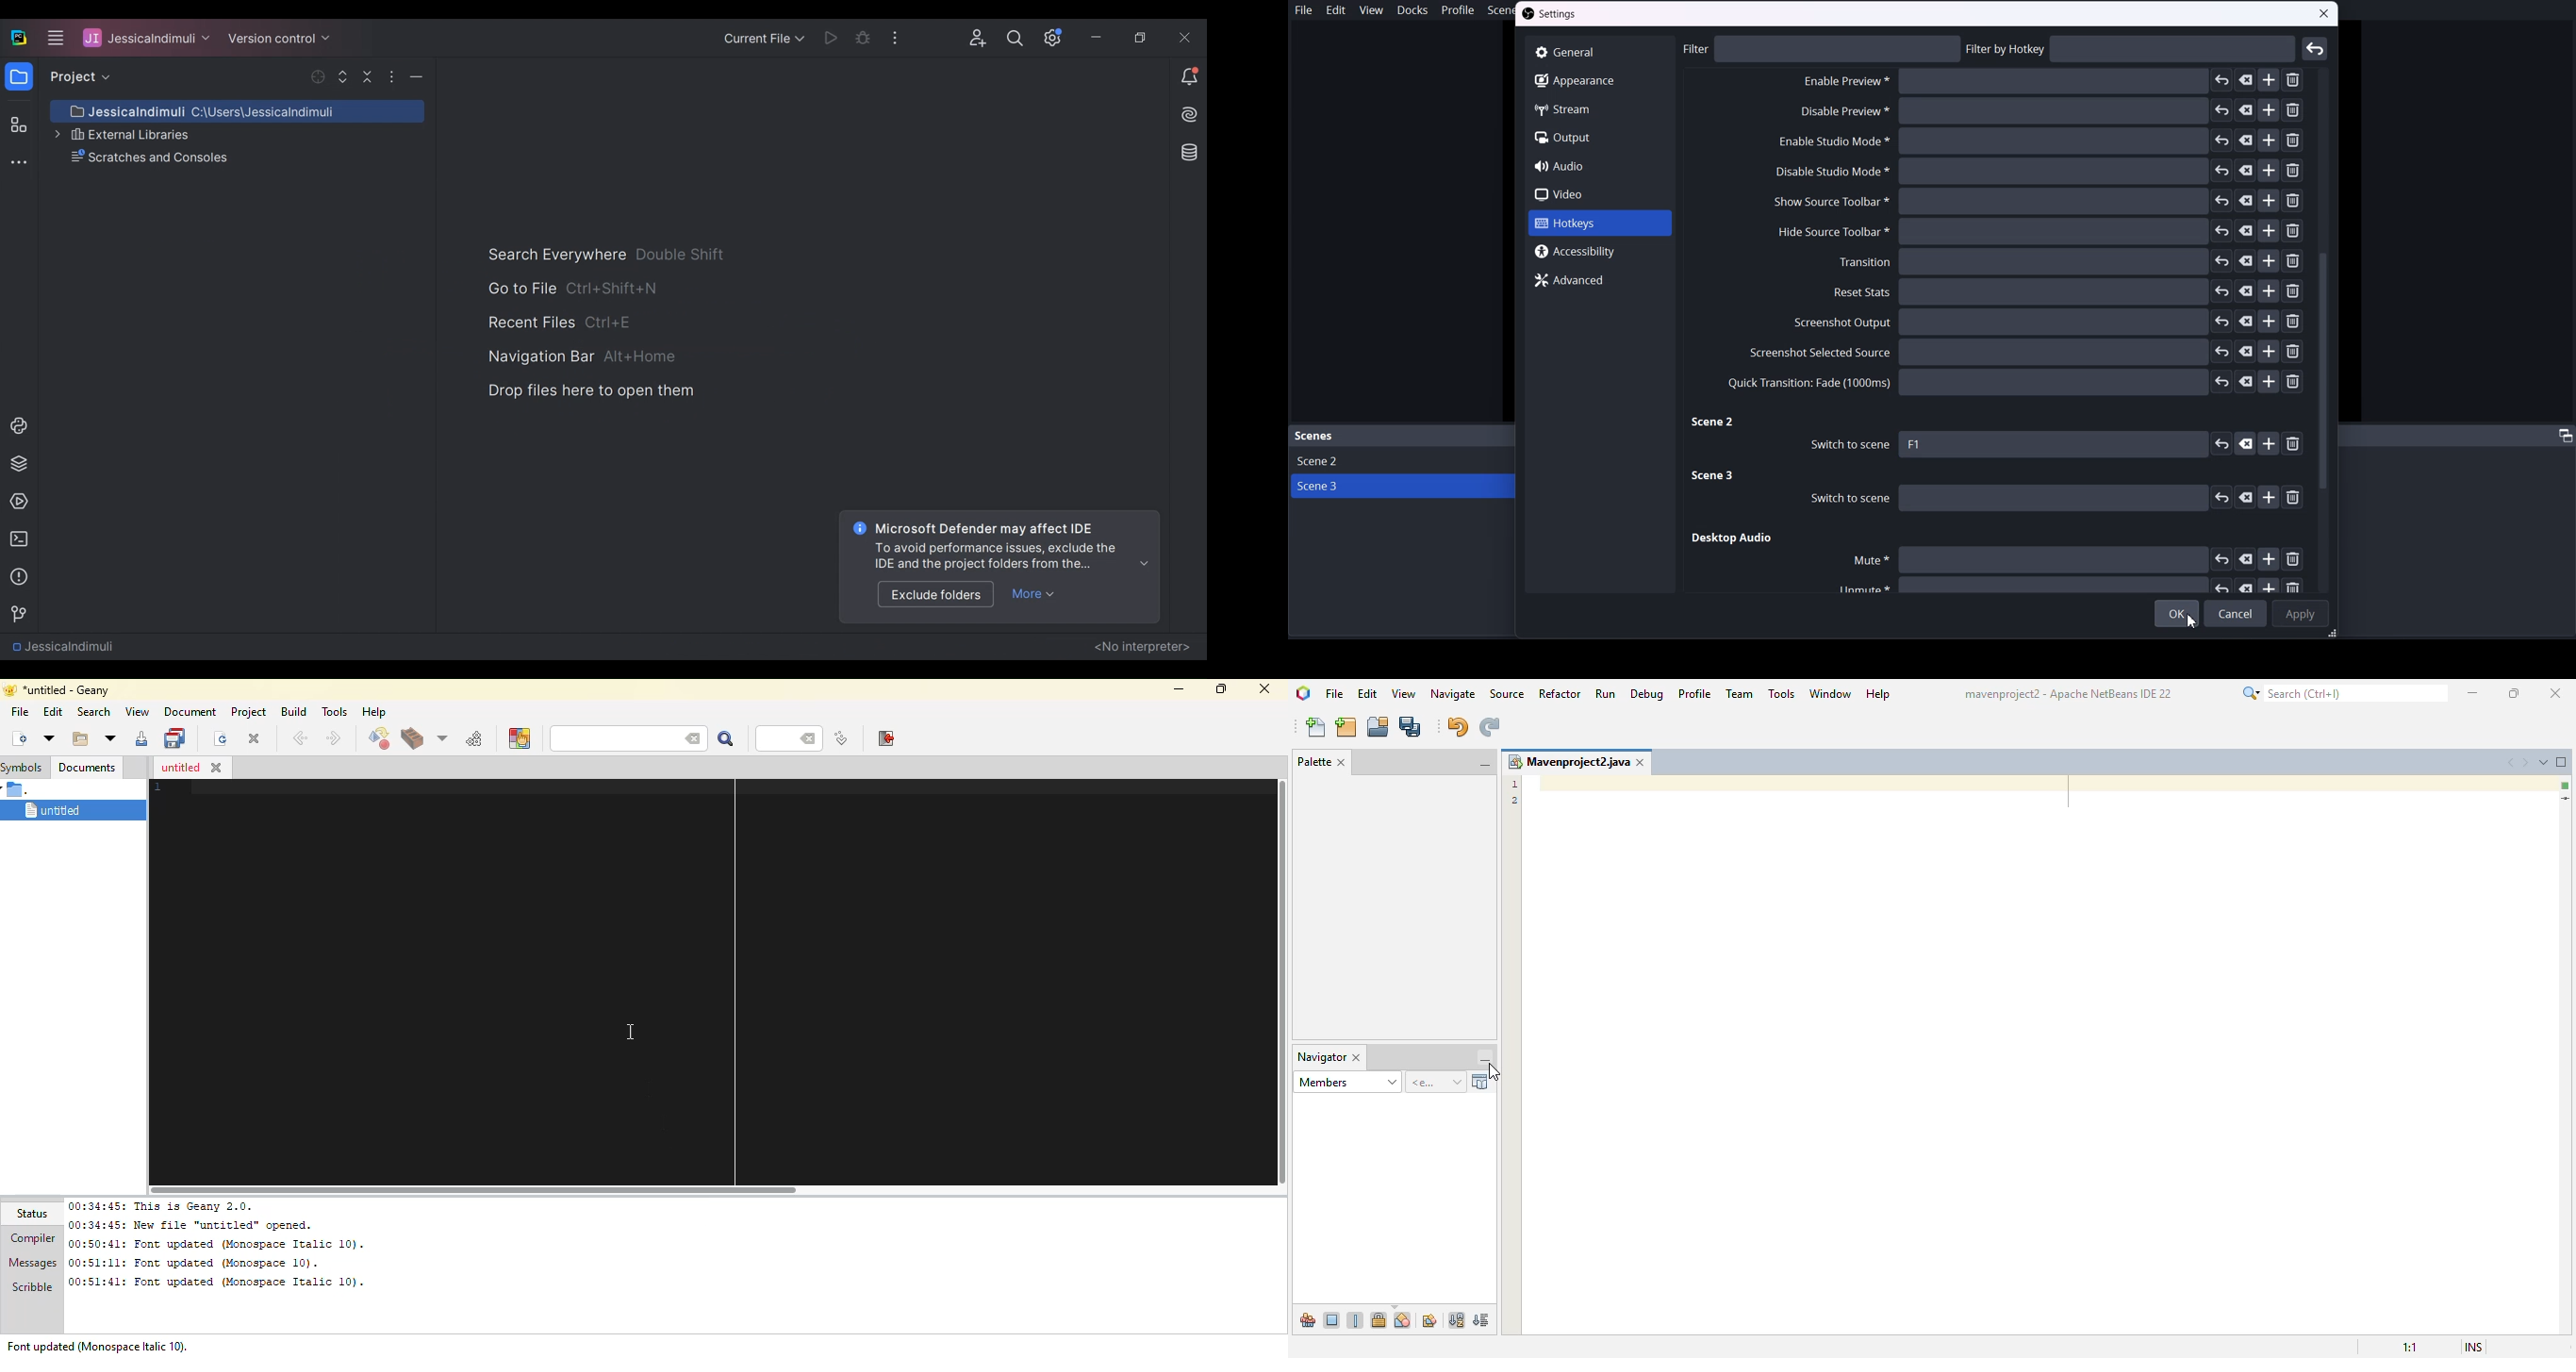 This screenshot has height=1372, width=2576. What do you see at coordinates (1459, 727) in the screenshot?
I see `undo` at bounding box center [1459, 727].